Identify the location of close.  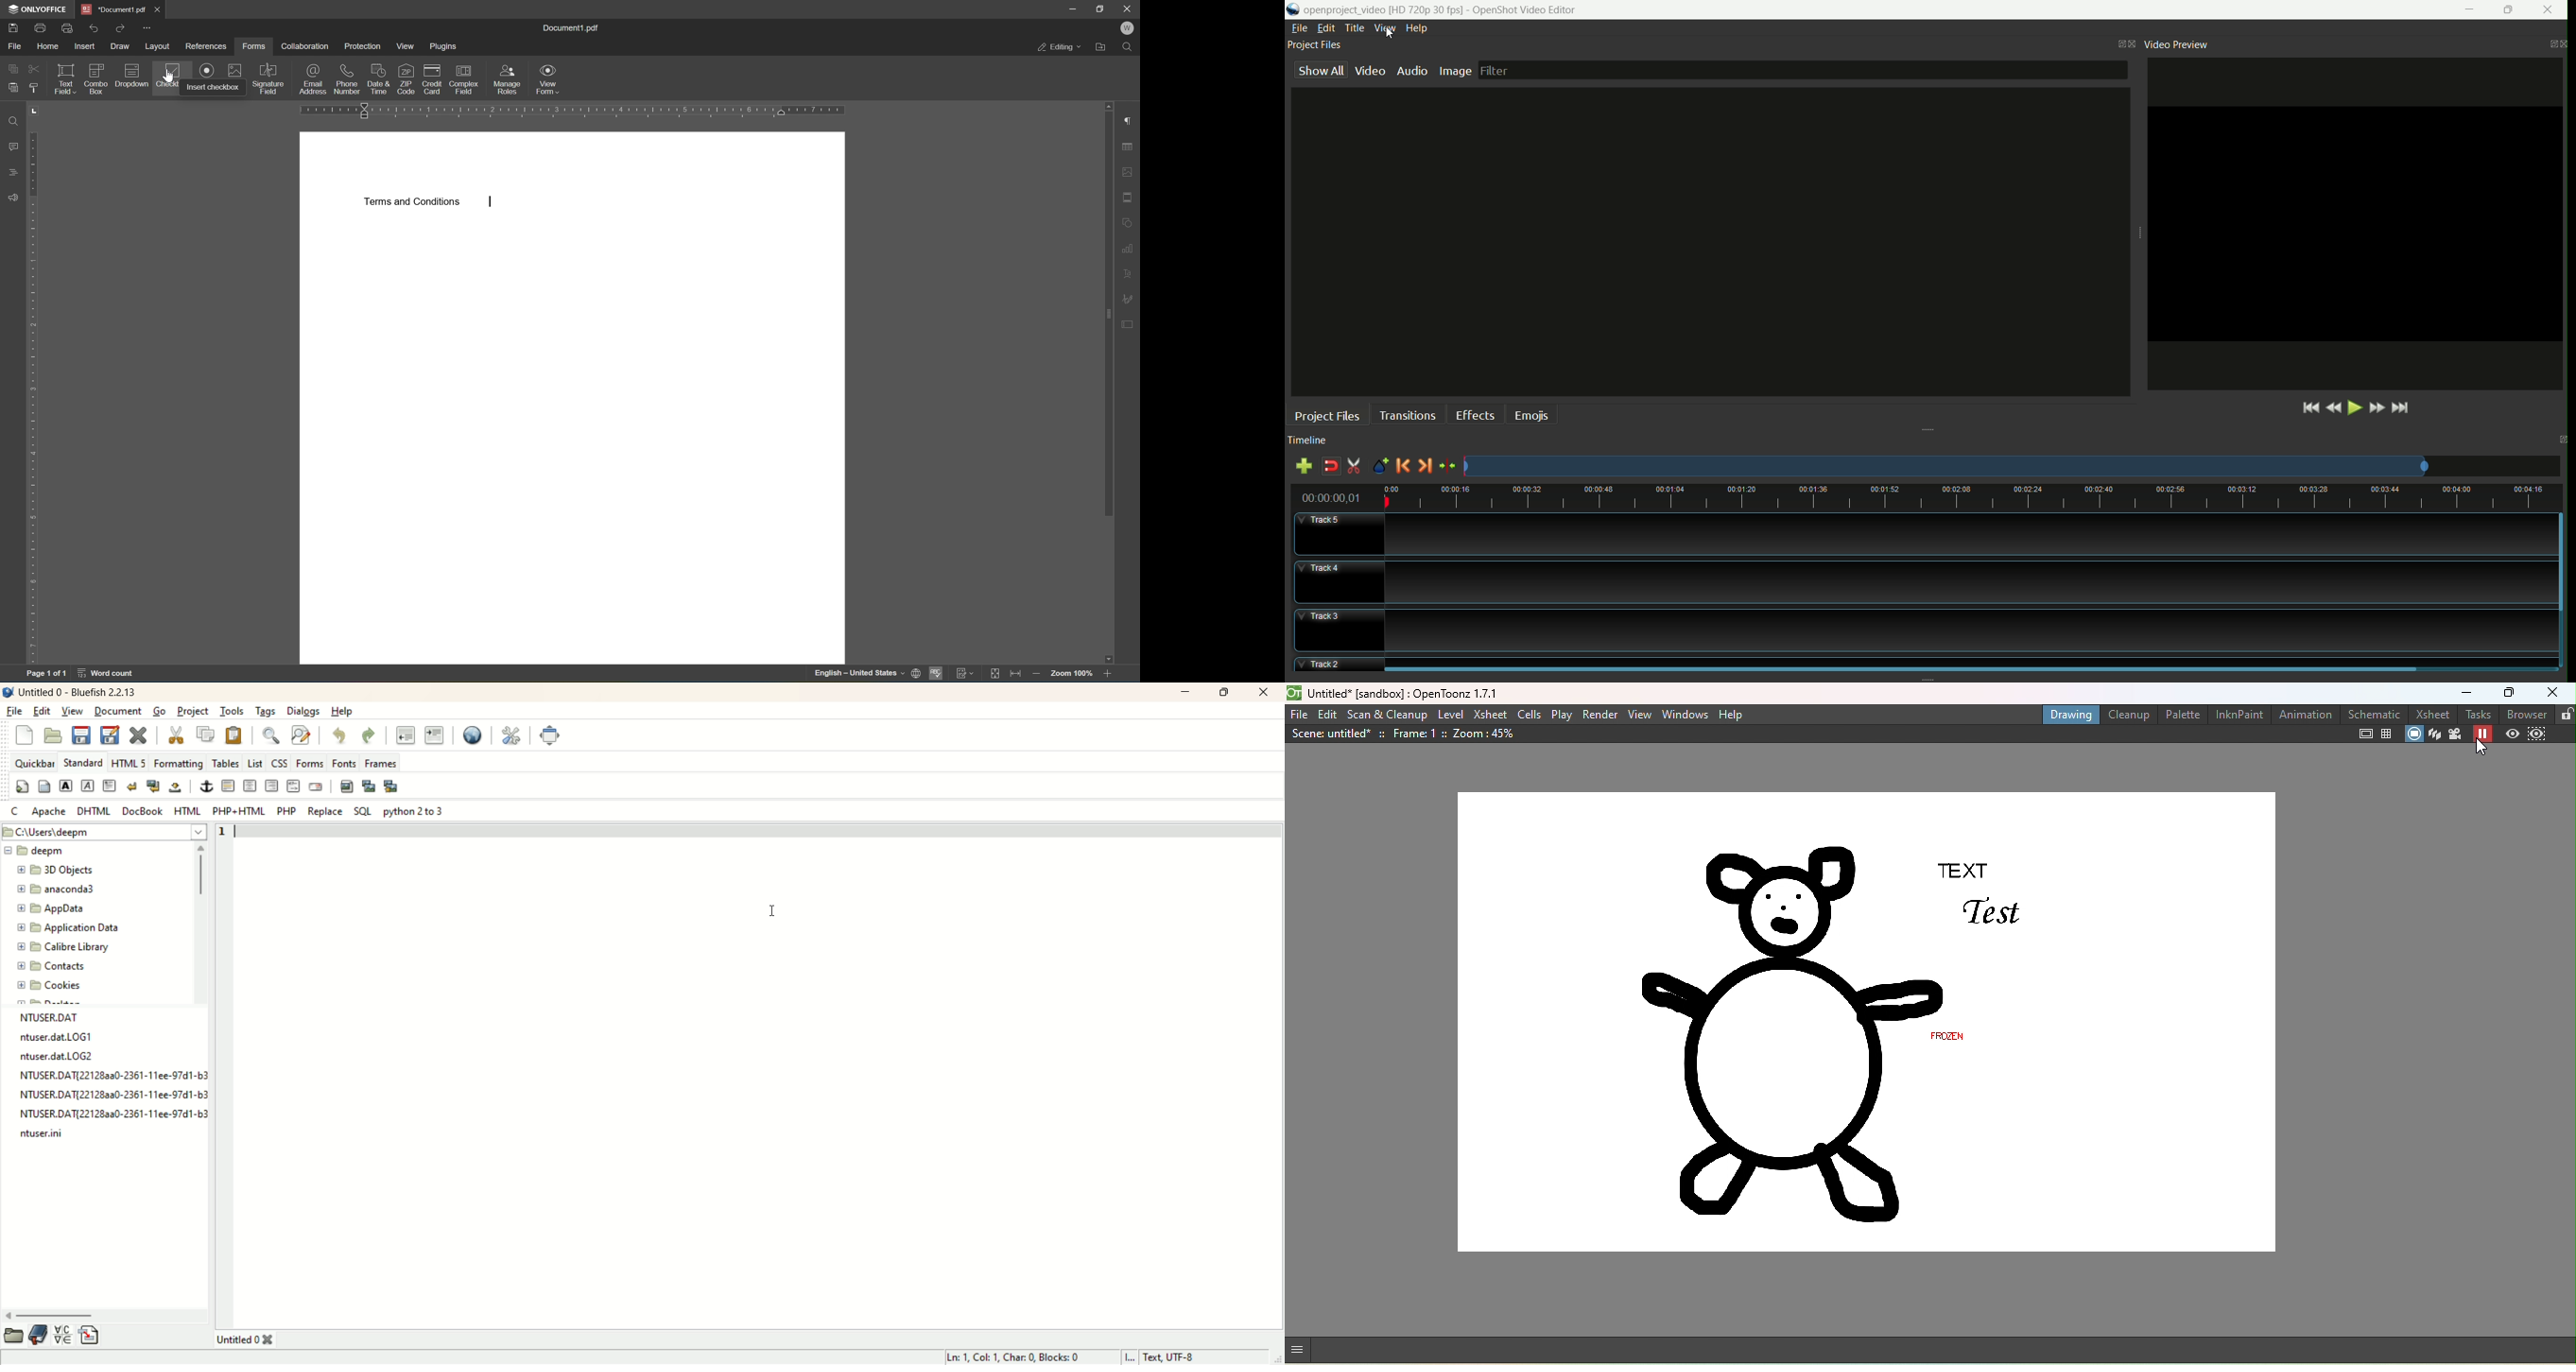
(1128, 8).